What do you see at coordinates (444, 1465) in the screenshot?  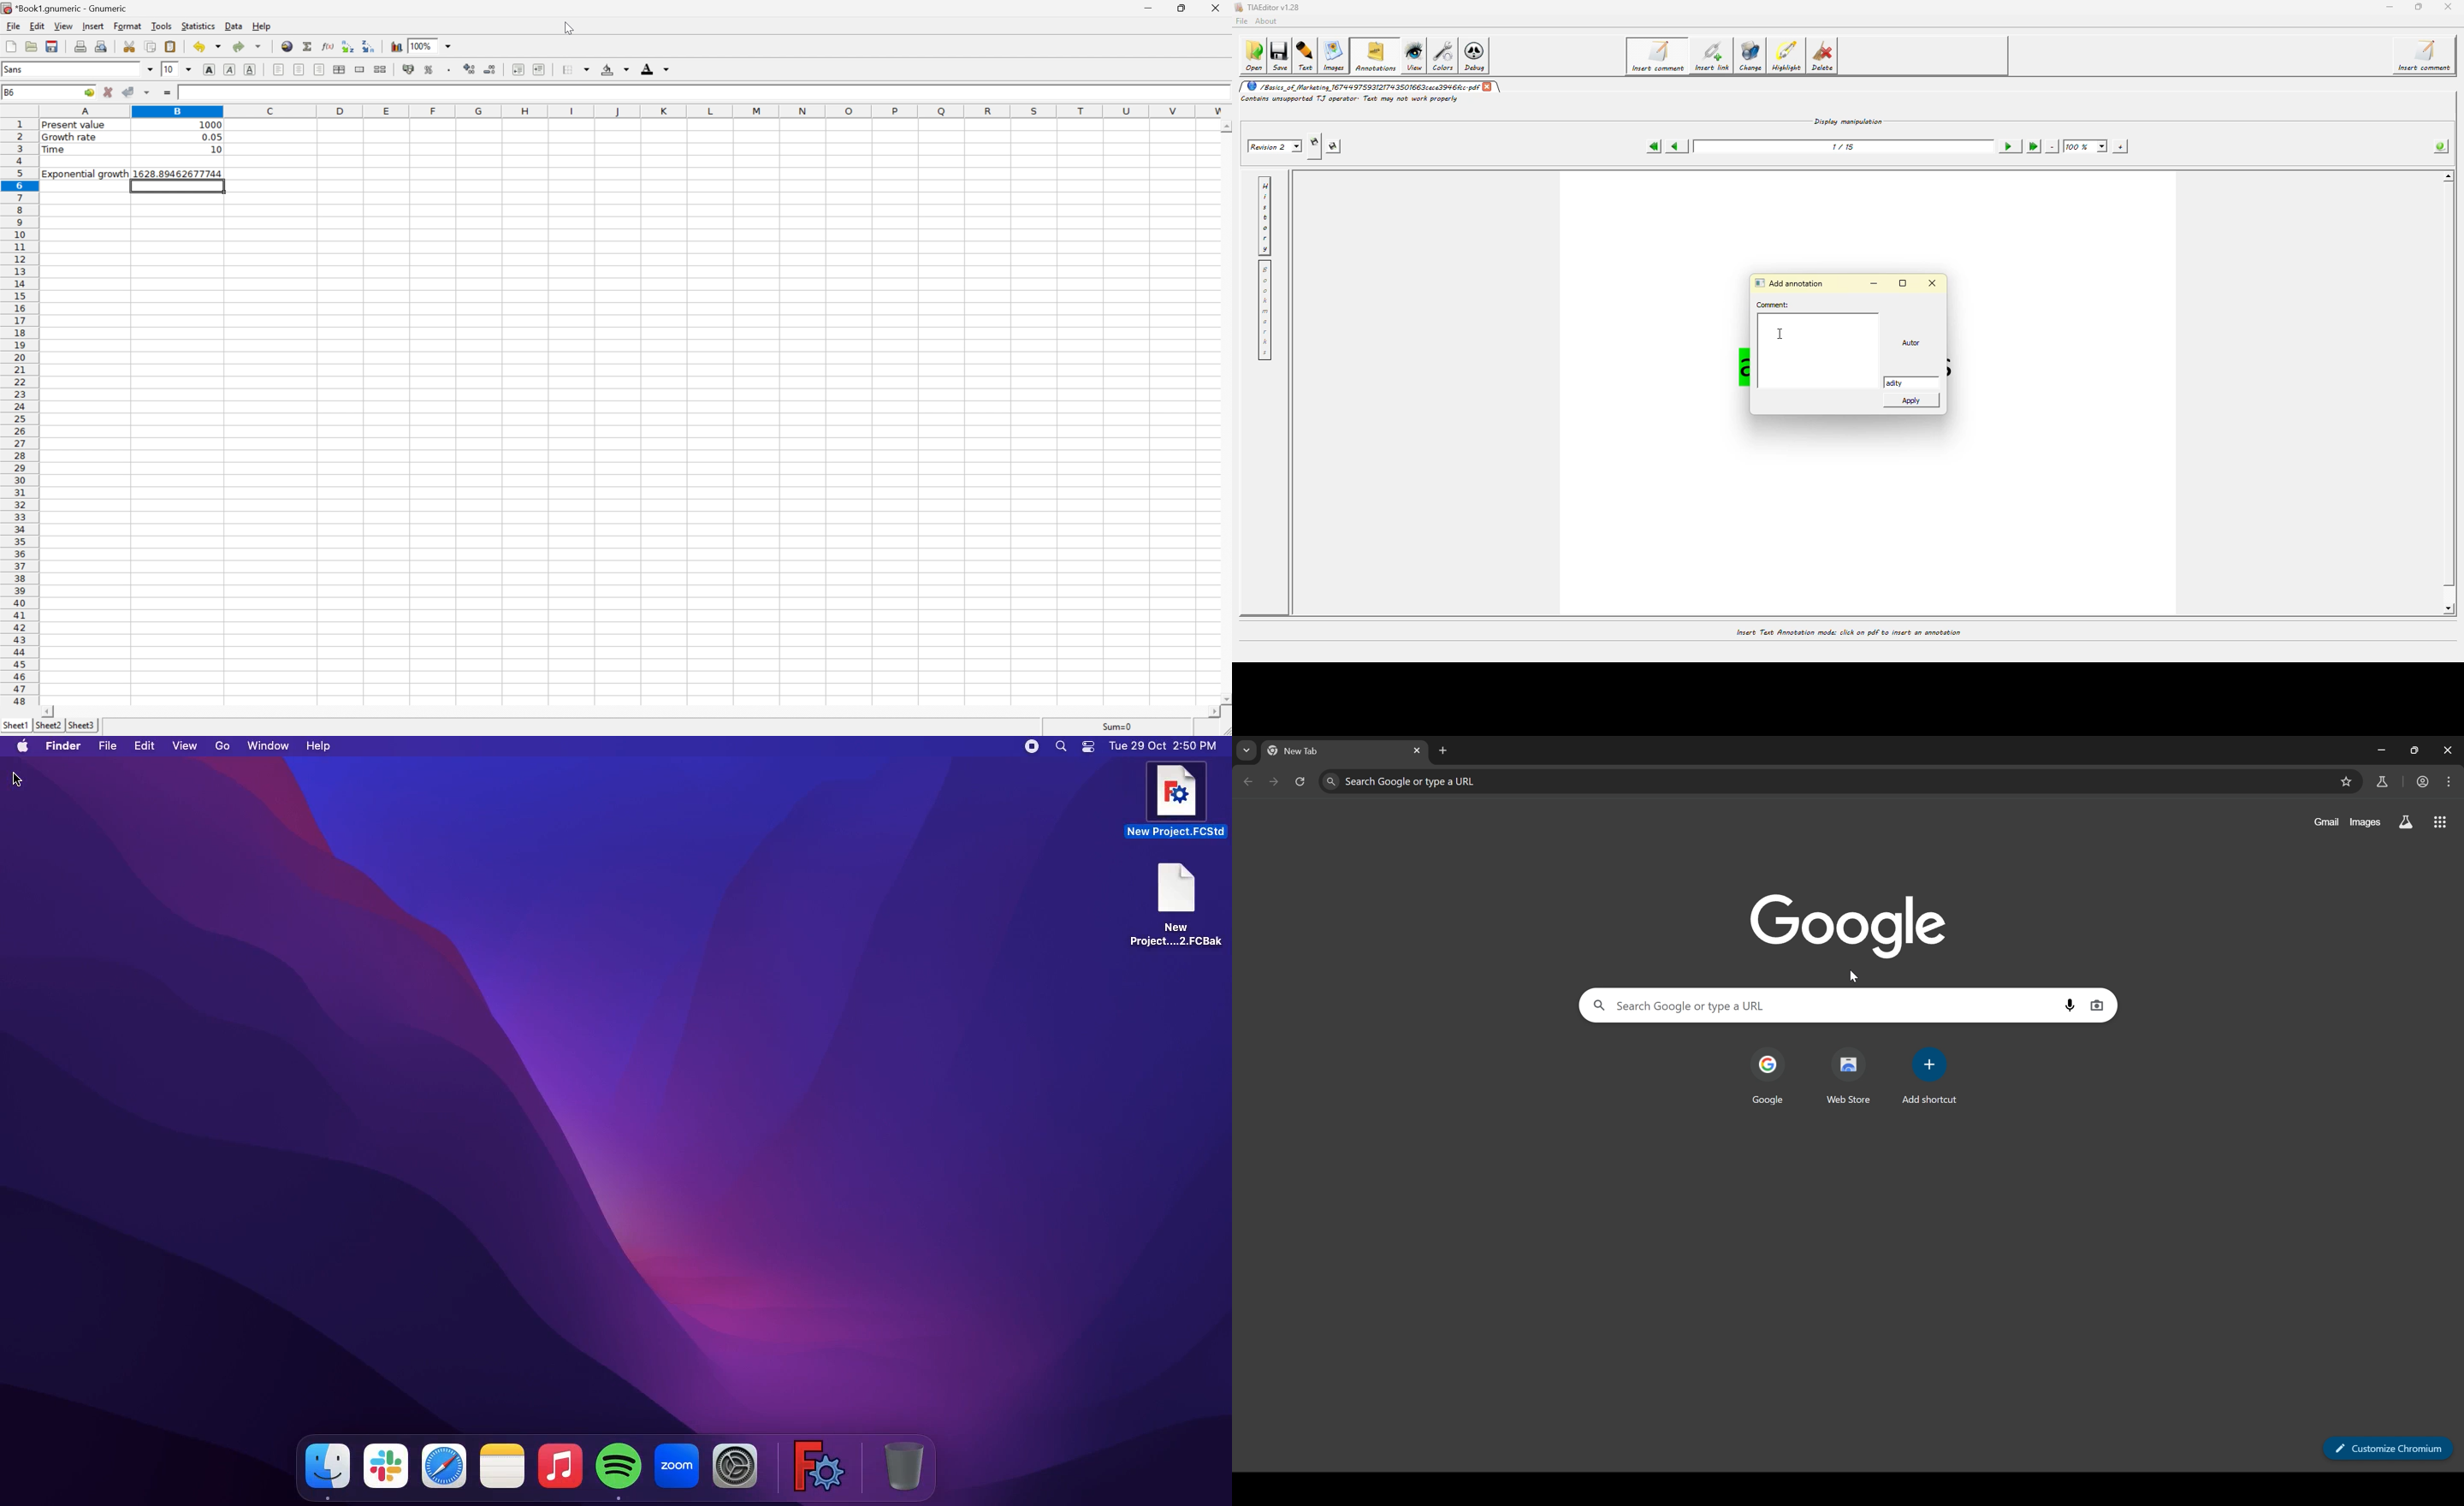 I see `Safari` at bounding box center [444, 1465].